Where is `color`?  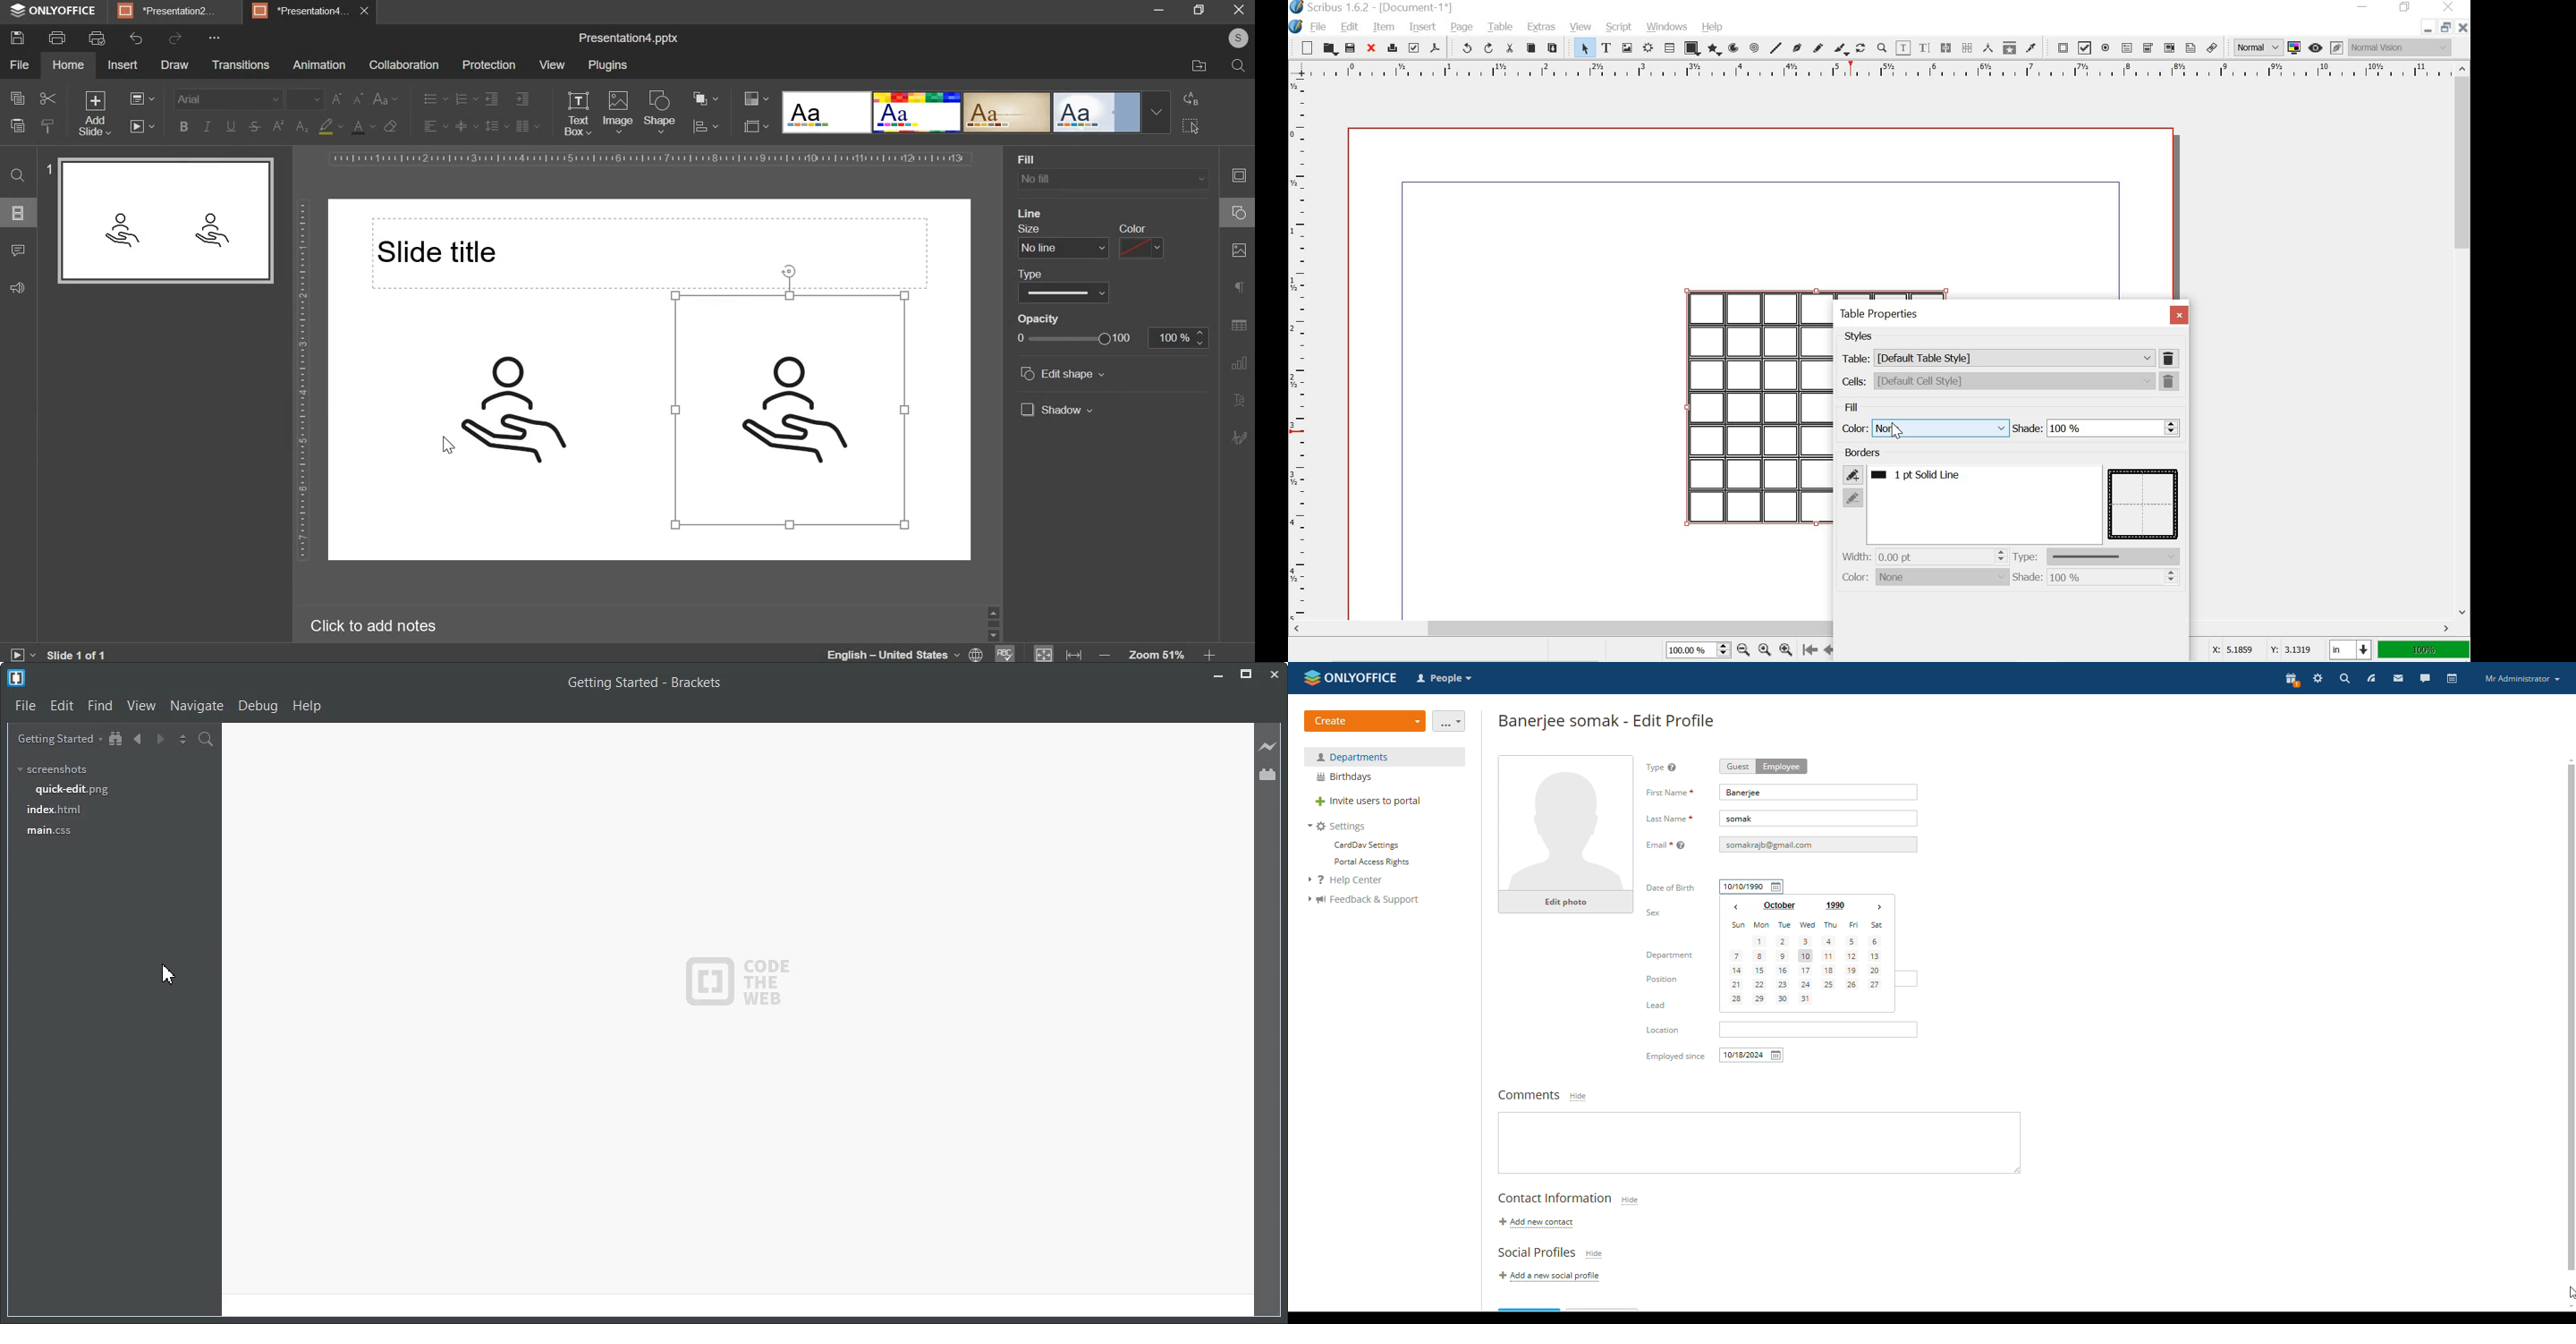
color is located at coordinates (1141, 227).